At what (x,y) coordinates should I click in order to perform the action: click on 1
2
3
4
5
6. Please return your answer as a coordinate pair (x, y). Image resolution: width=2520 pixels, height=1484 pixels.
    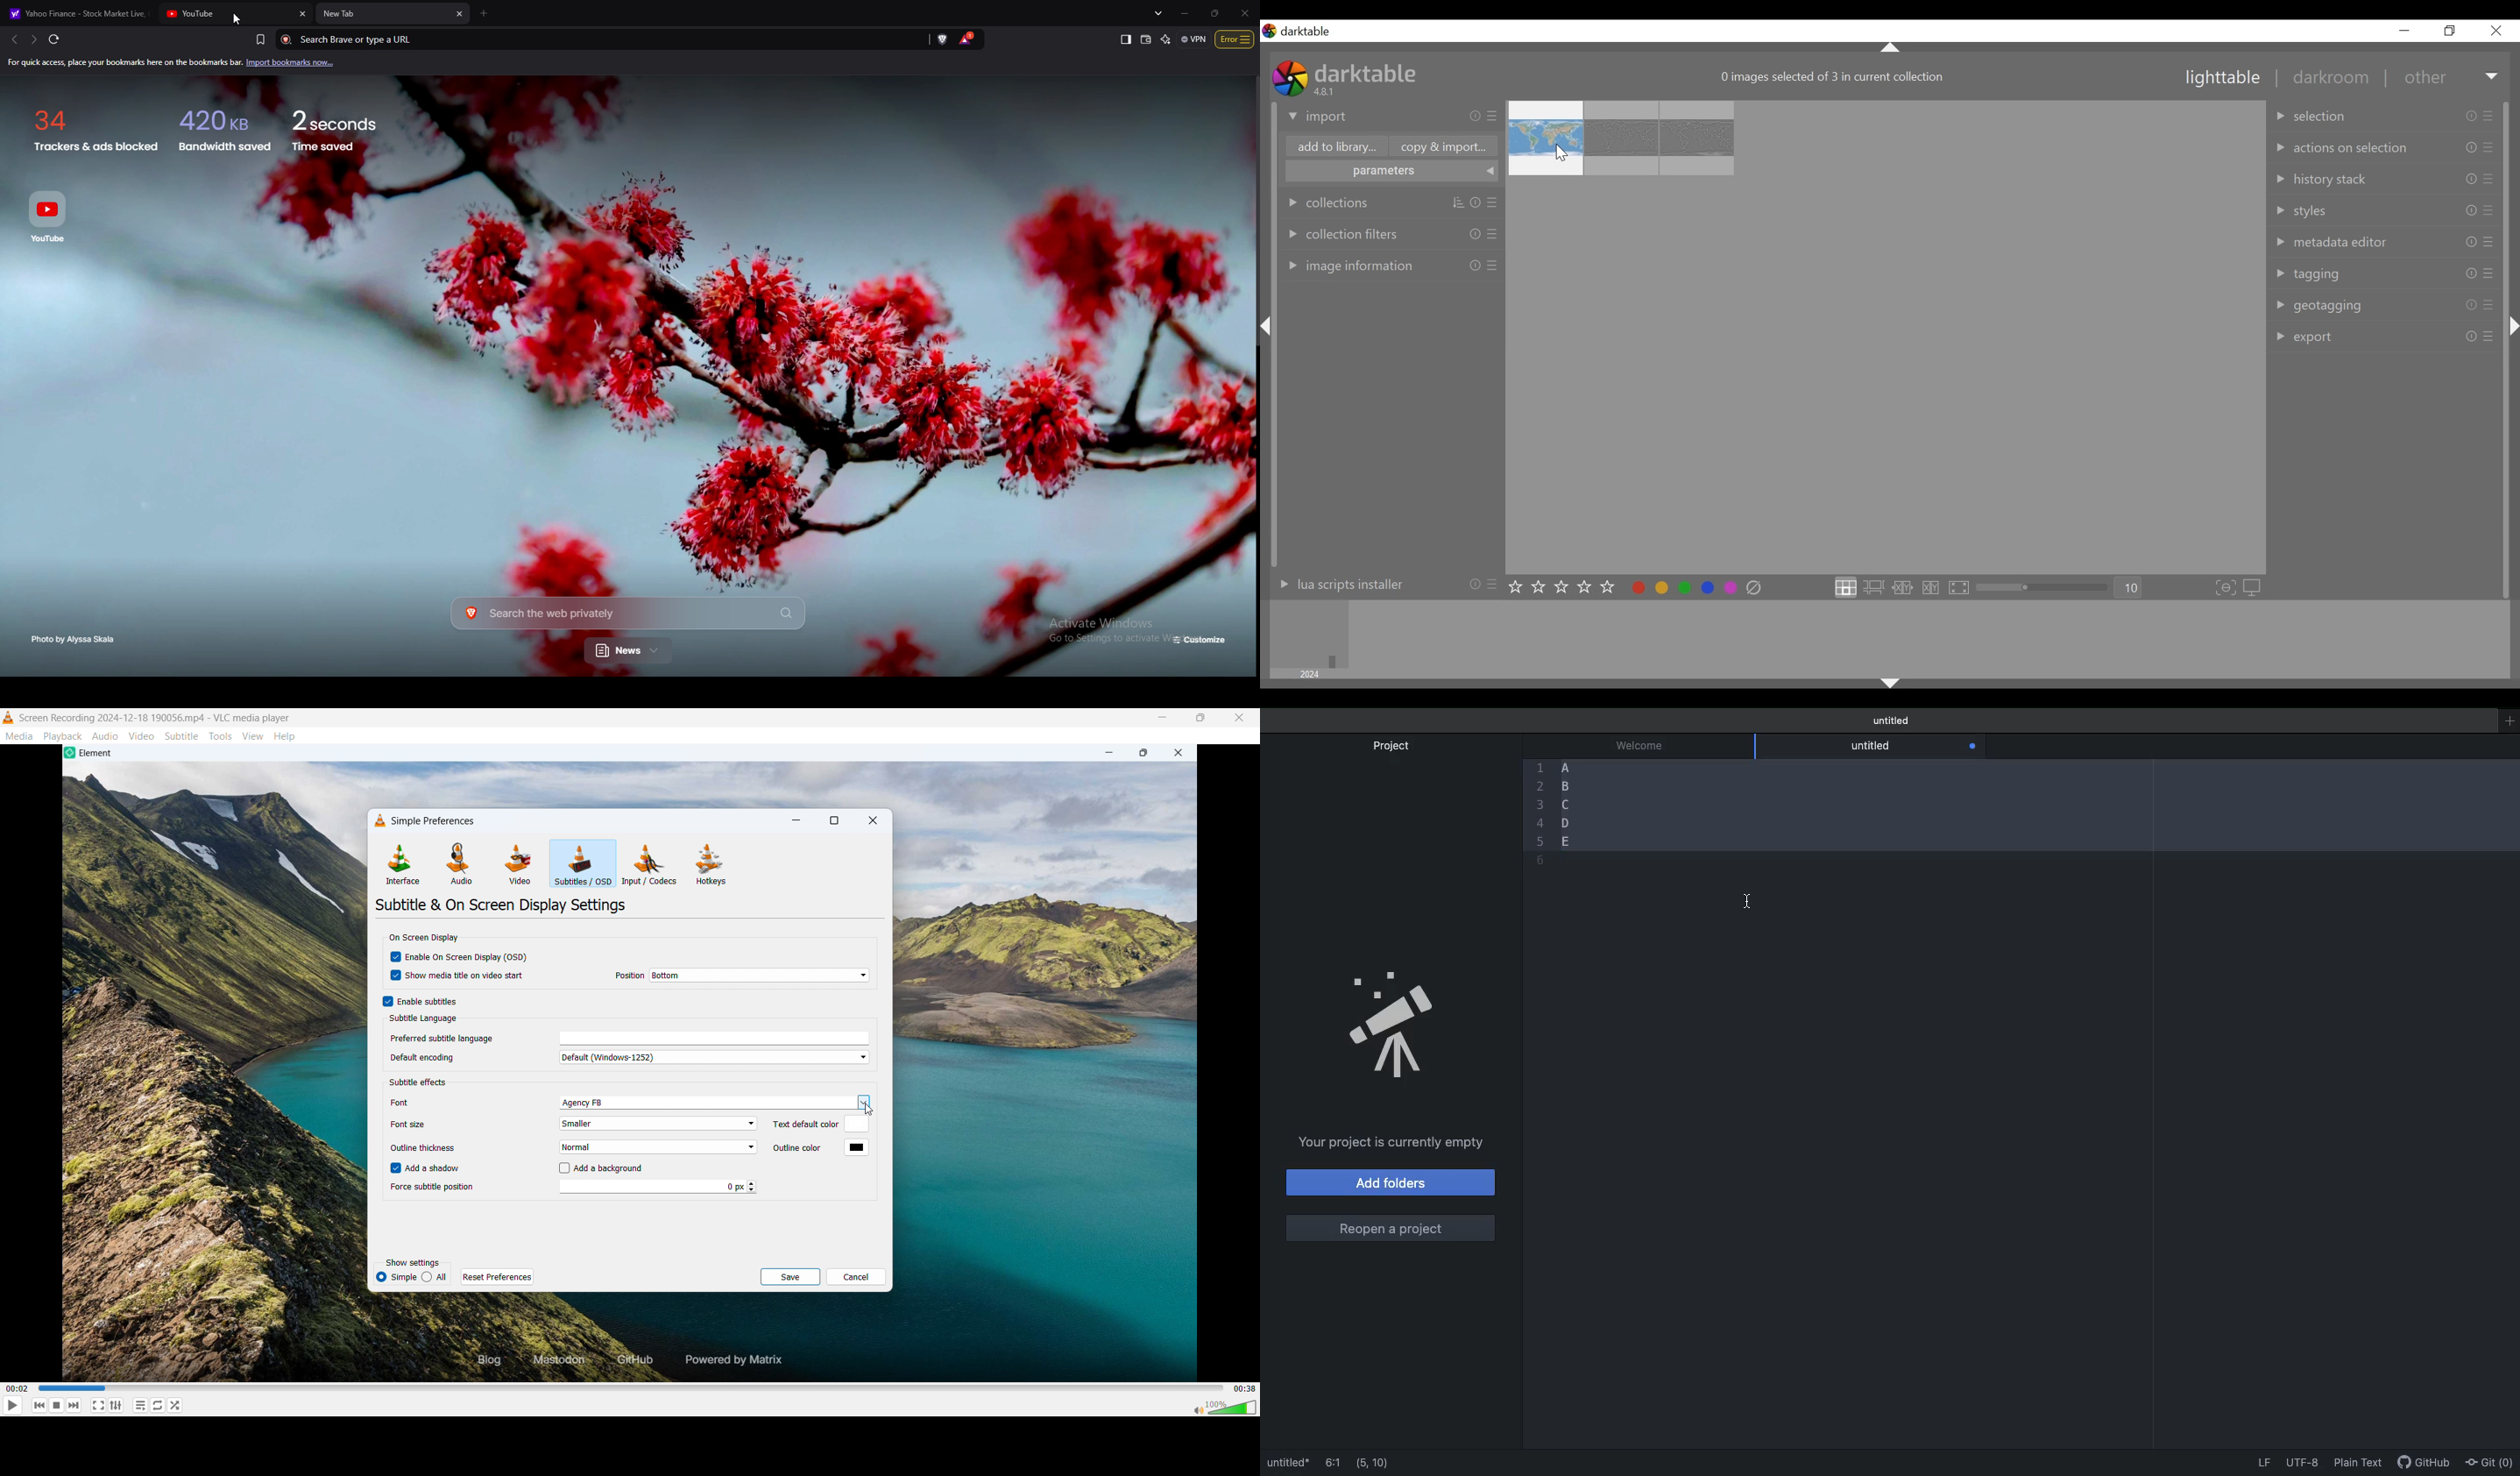
    Looking at the image, I should click on (1539, 812).